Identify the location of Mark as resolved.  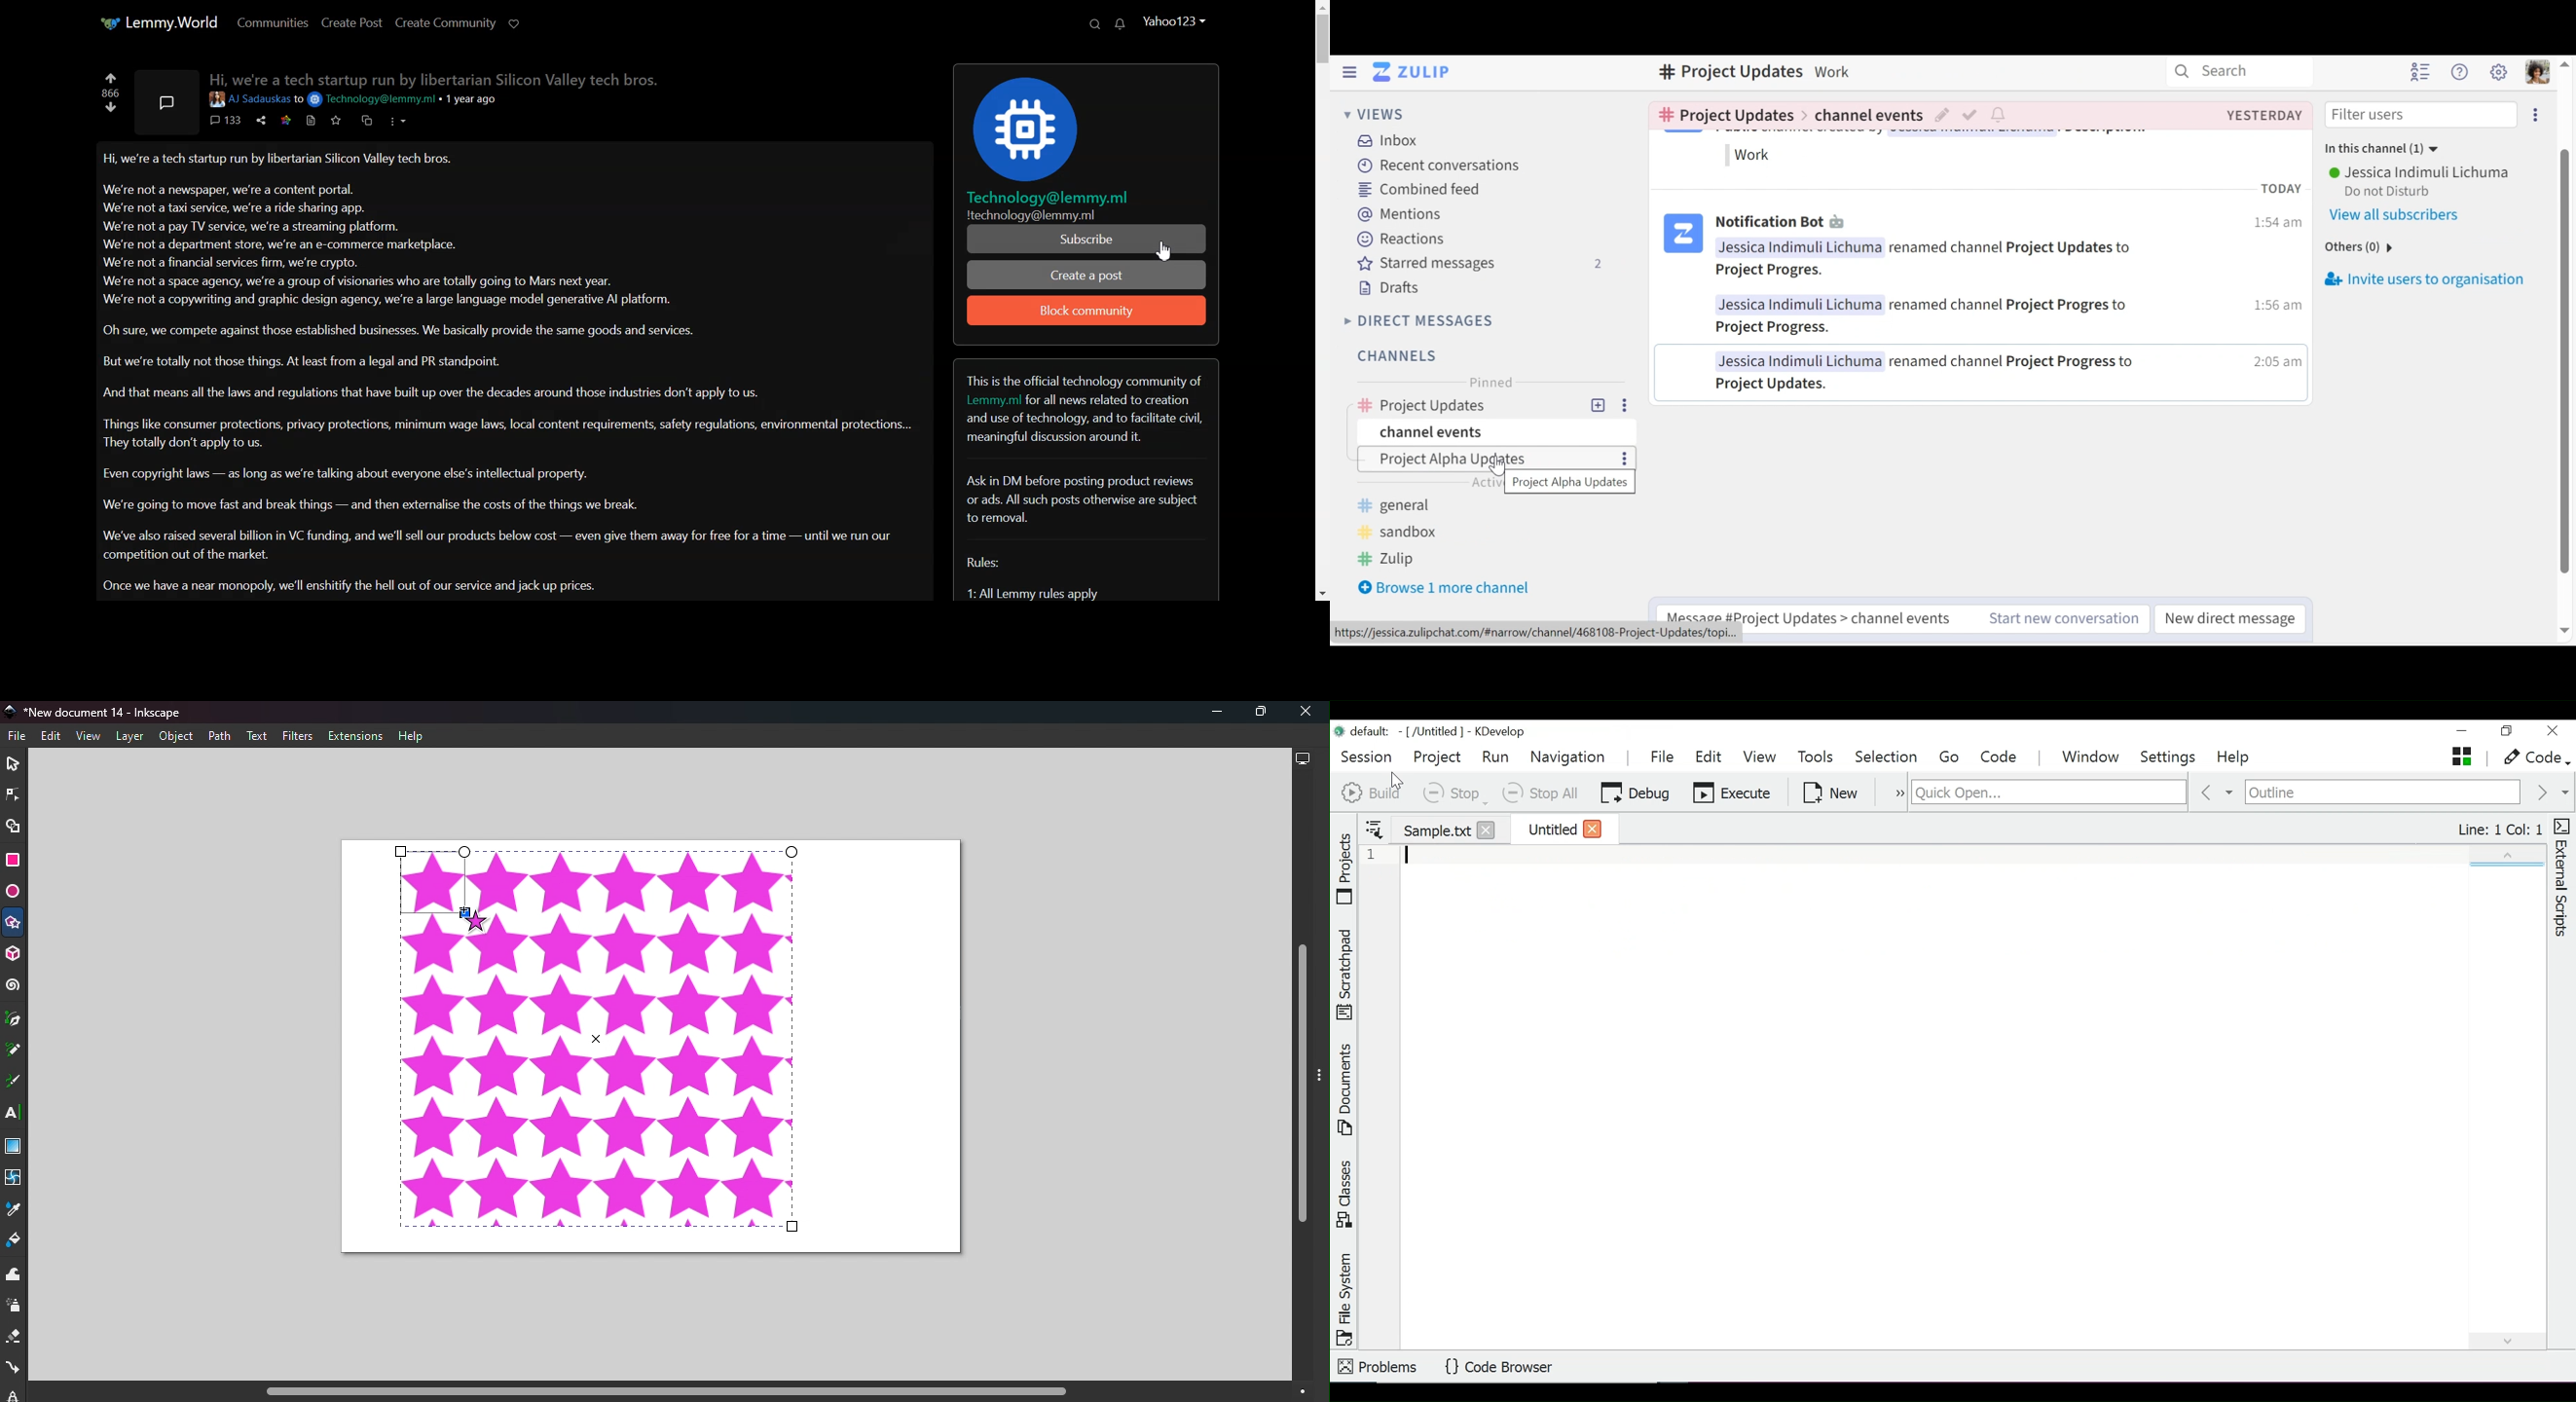
(1972, 117).